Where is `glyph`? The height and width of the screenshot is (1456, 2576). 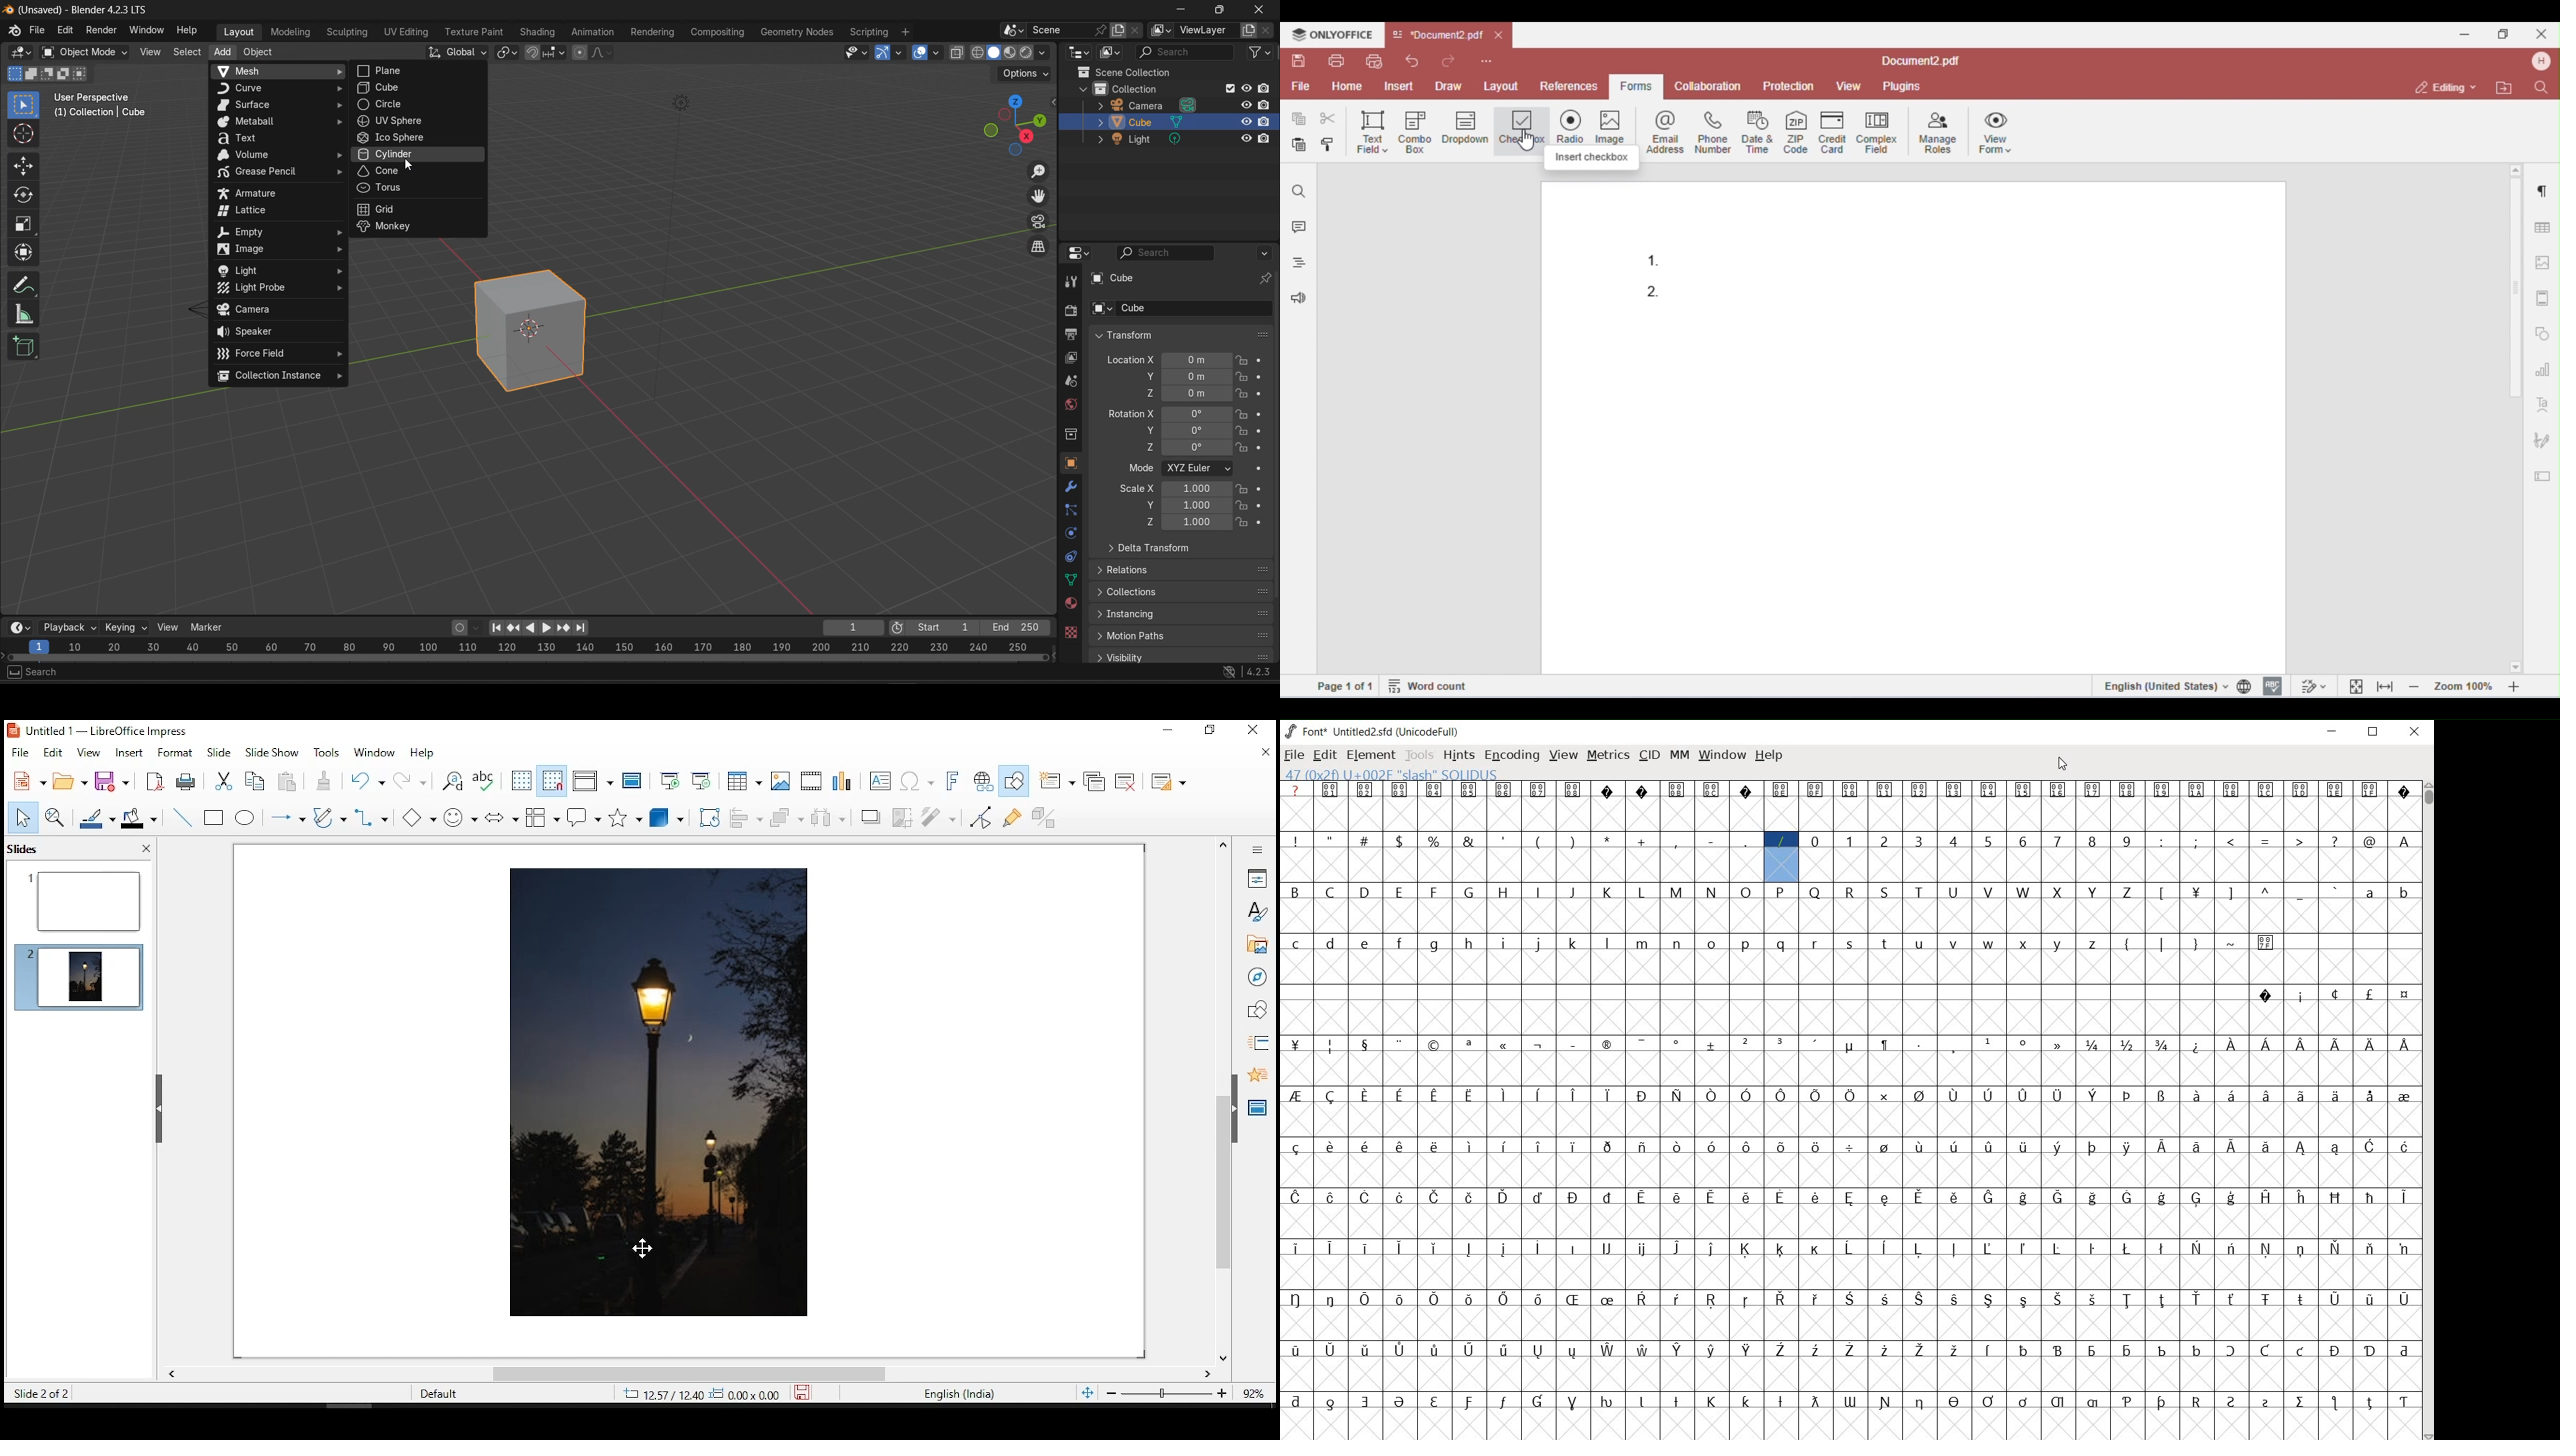 glyph is located at coordinates (2057, 1045).